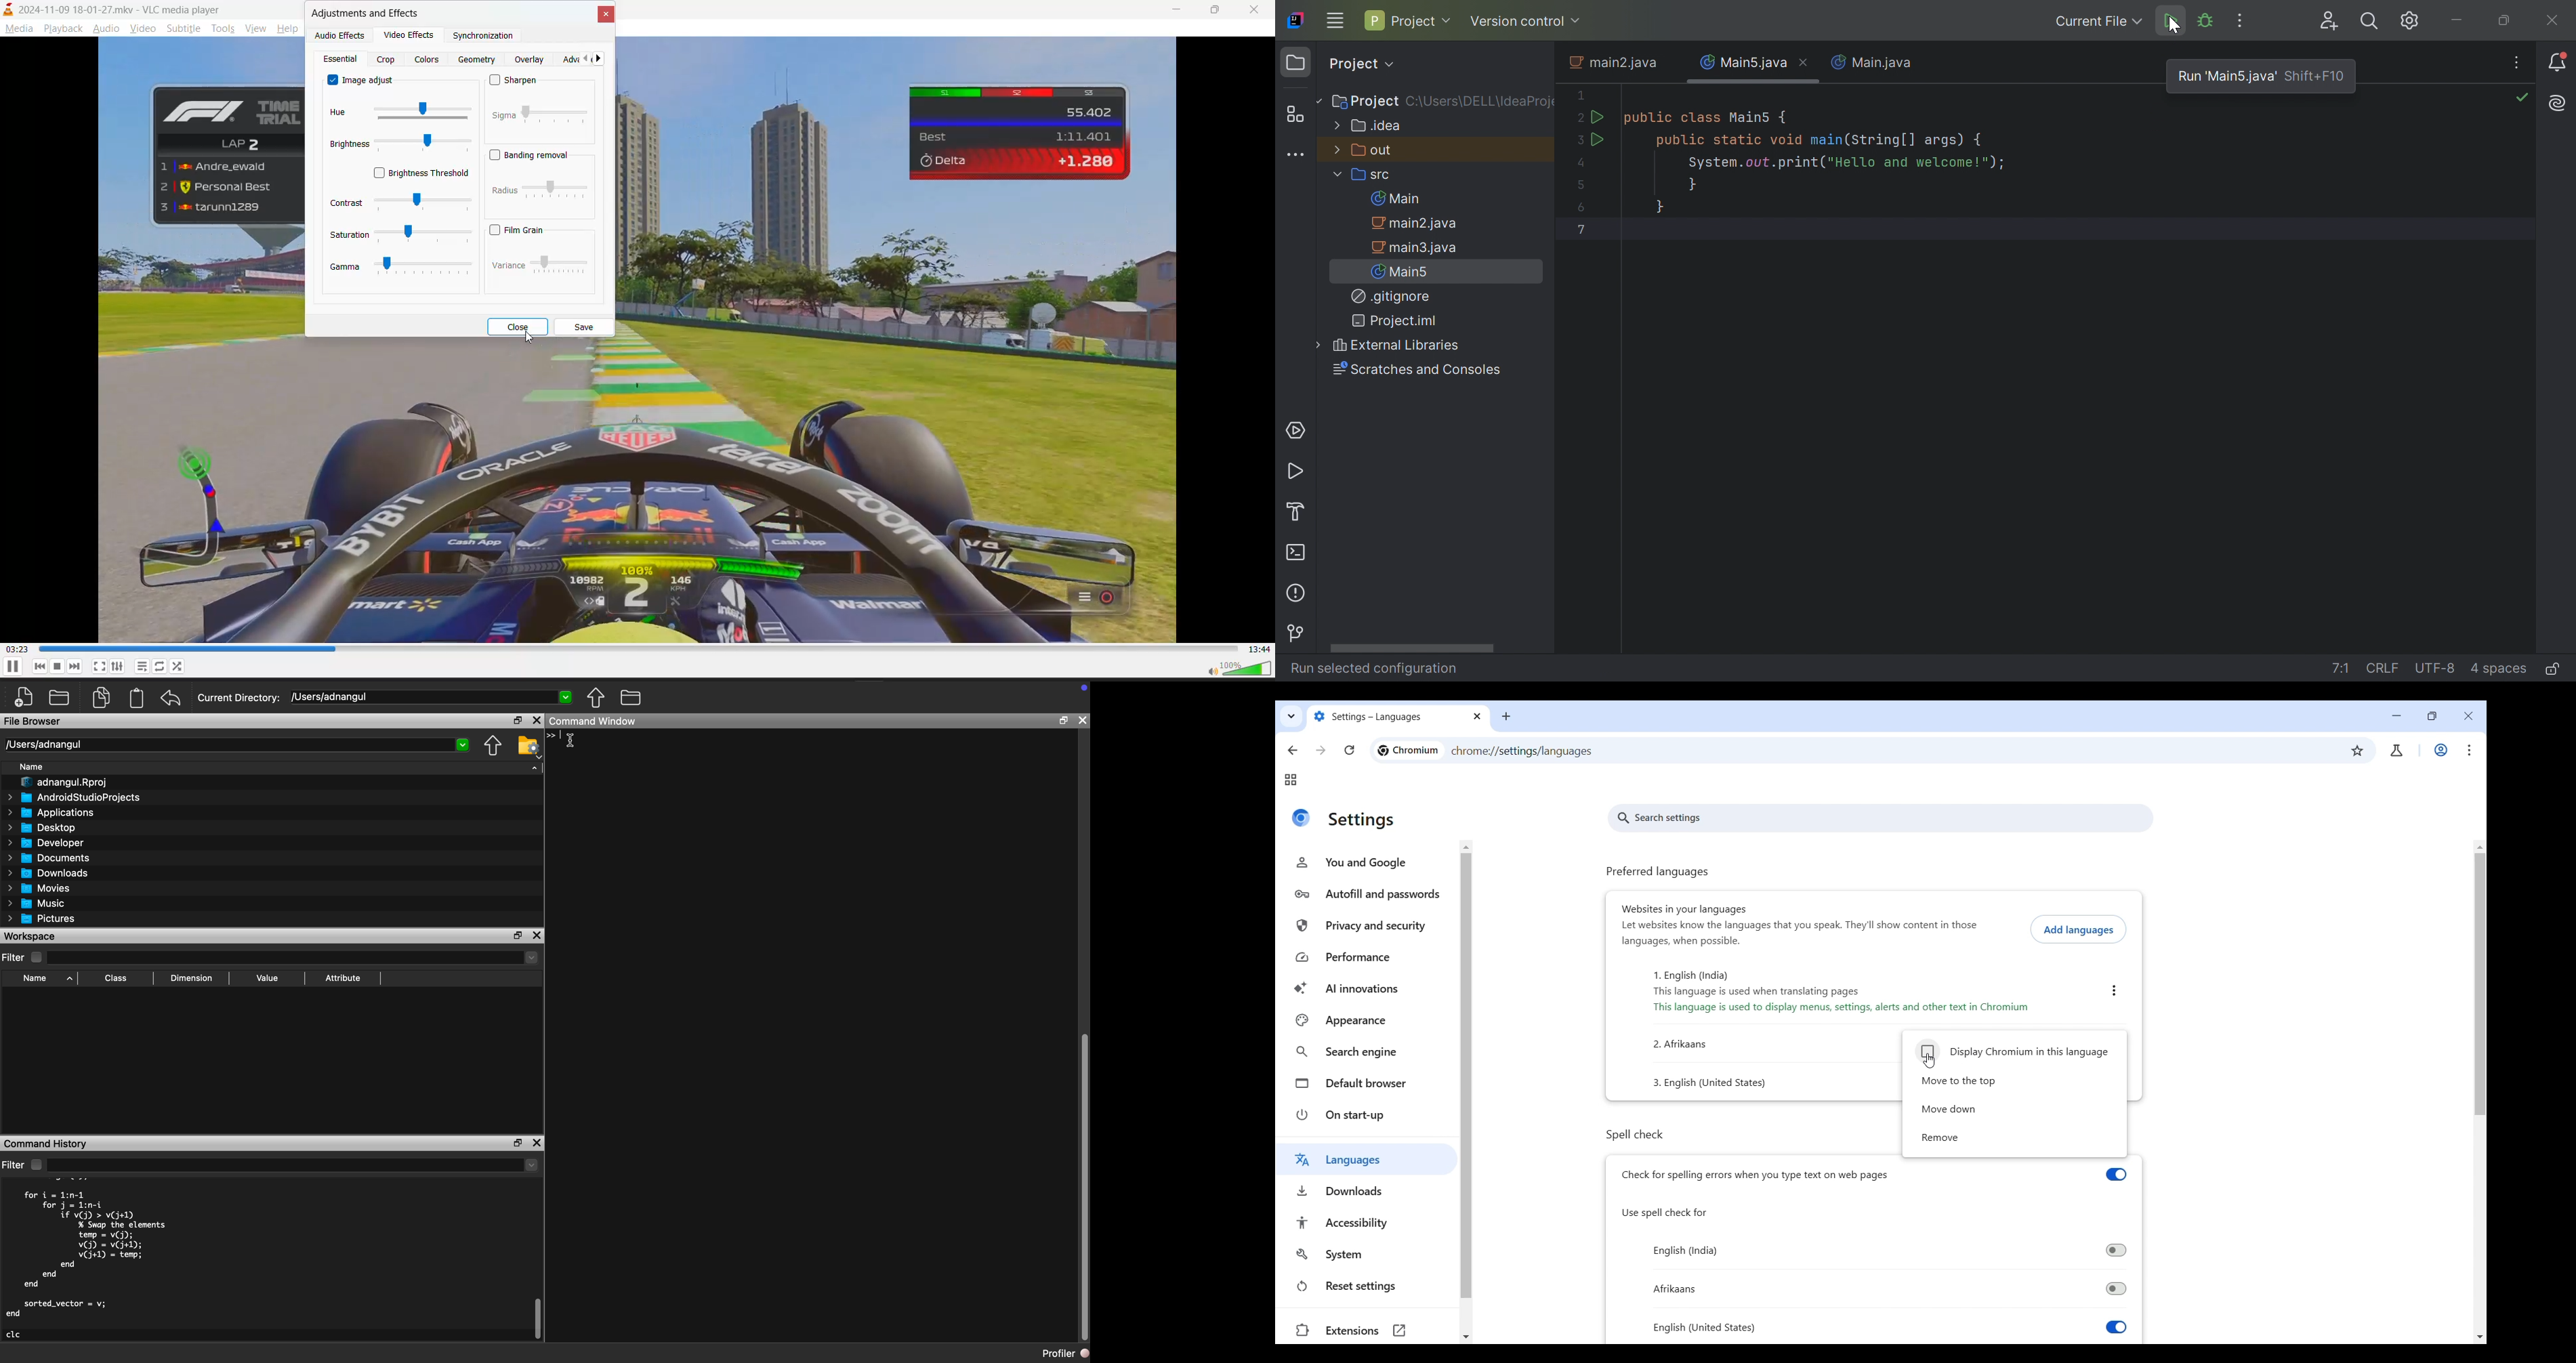  I want to click on Problems, so click(1297, 593).